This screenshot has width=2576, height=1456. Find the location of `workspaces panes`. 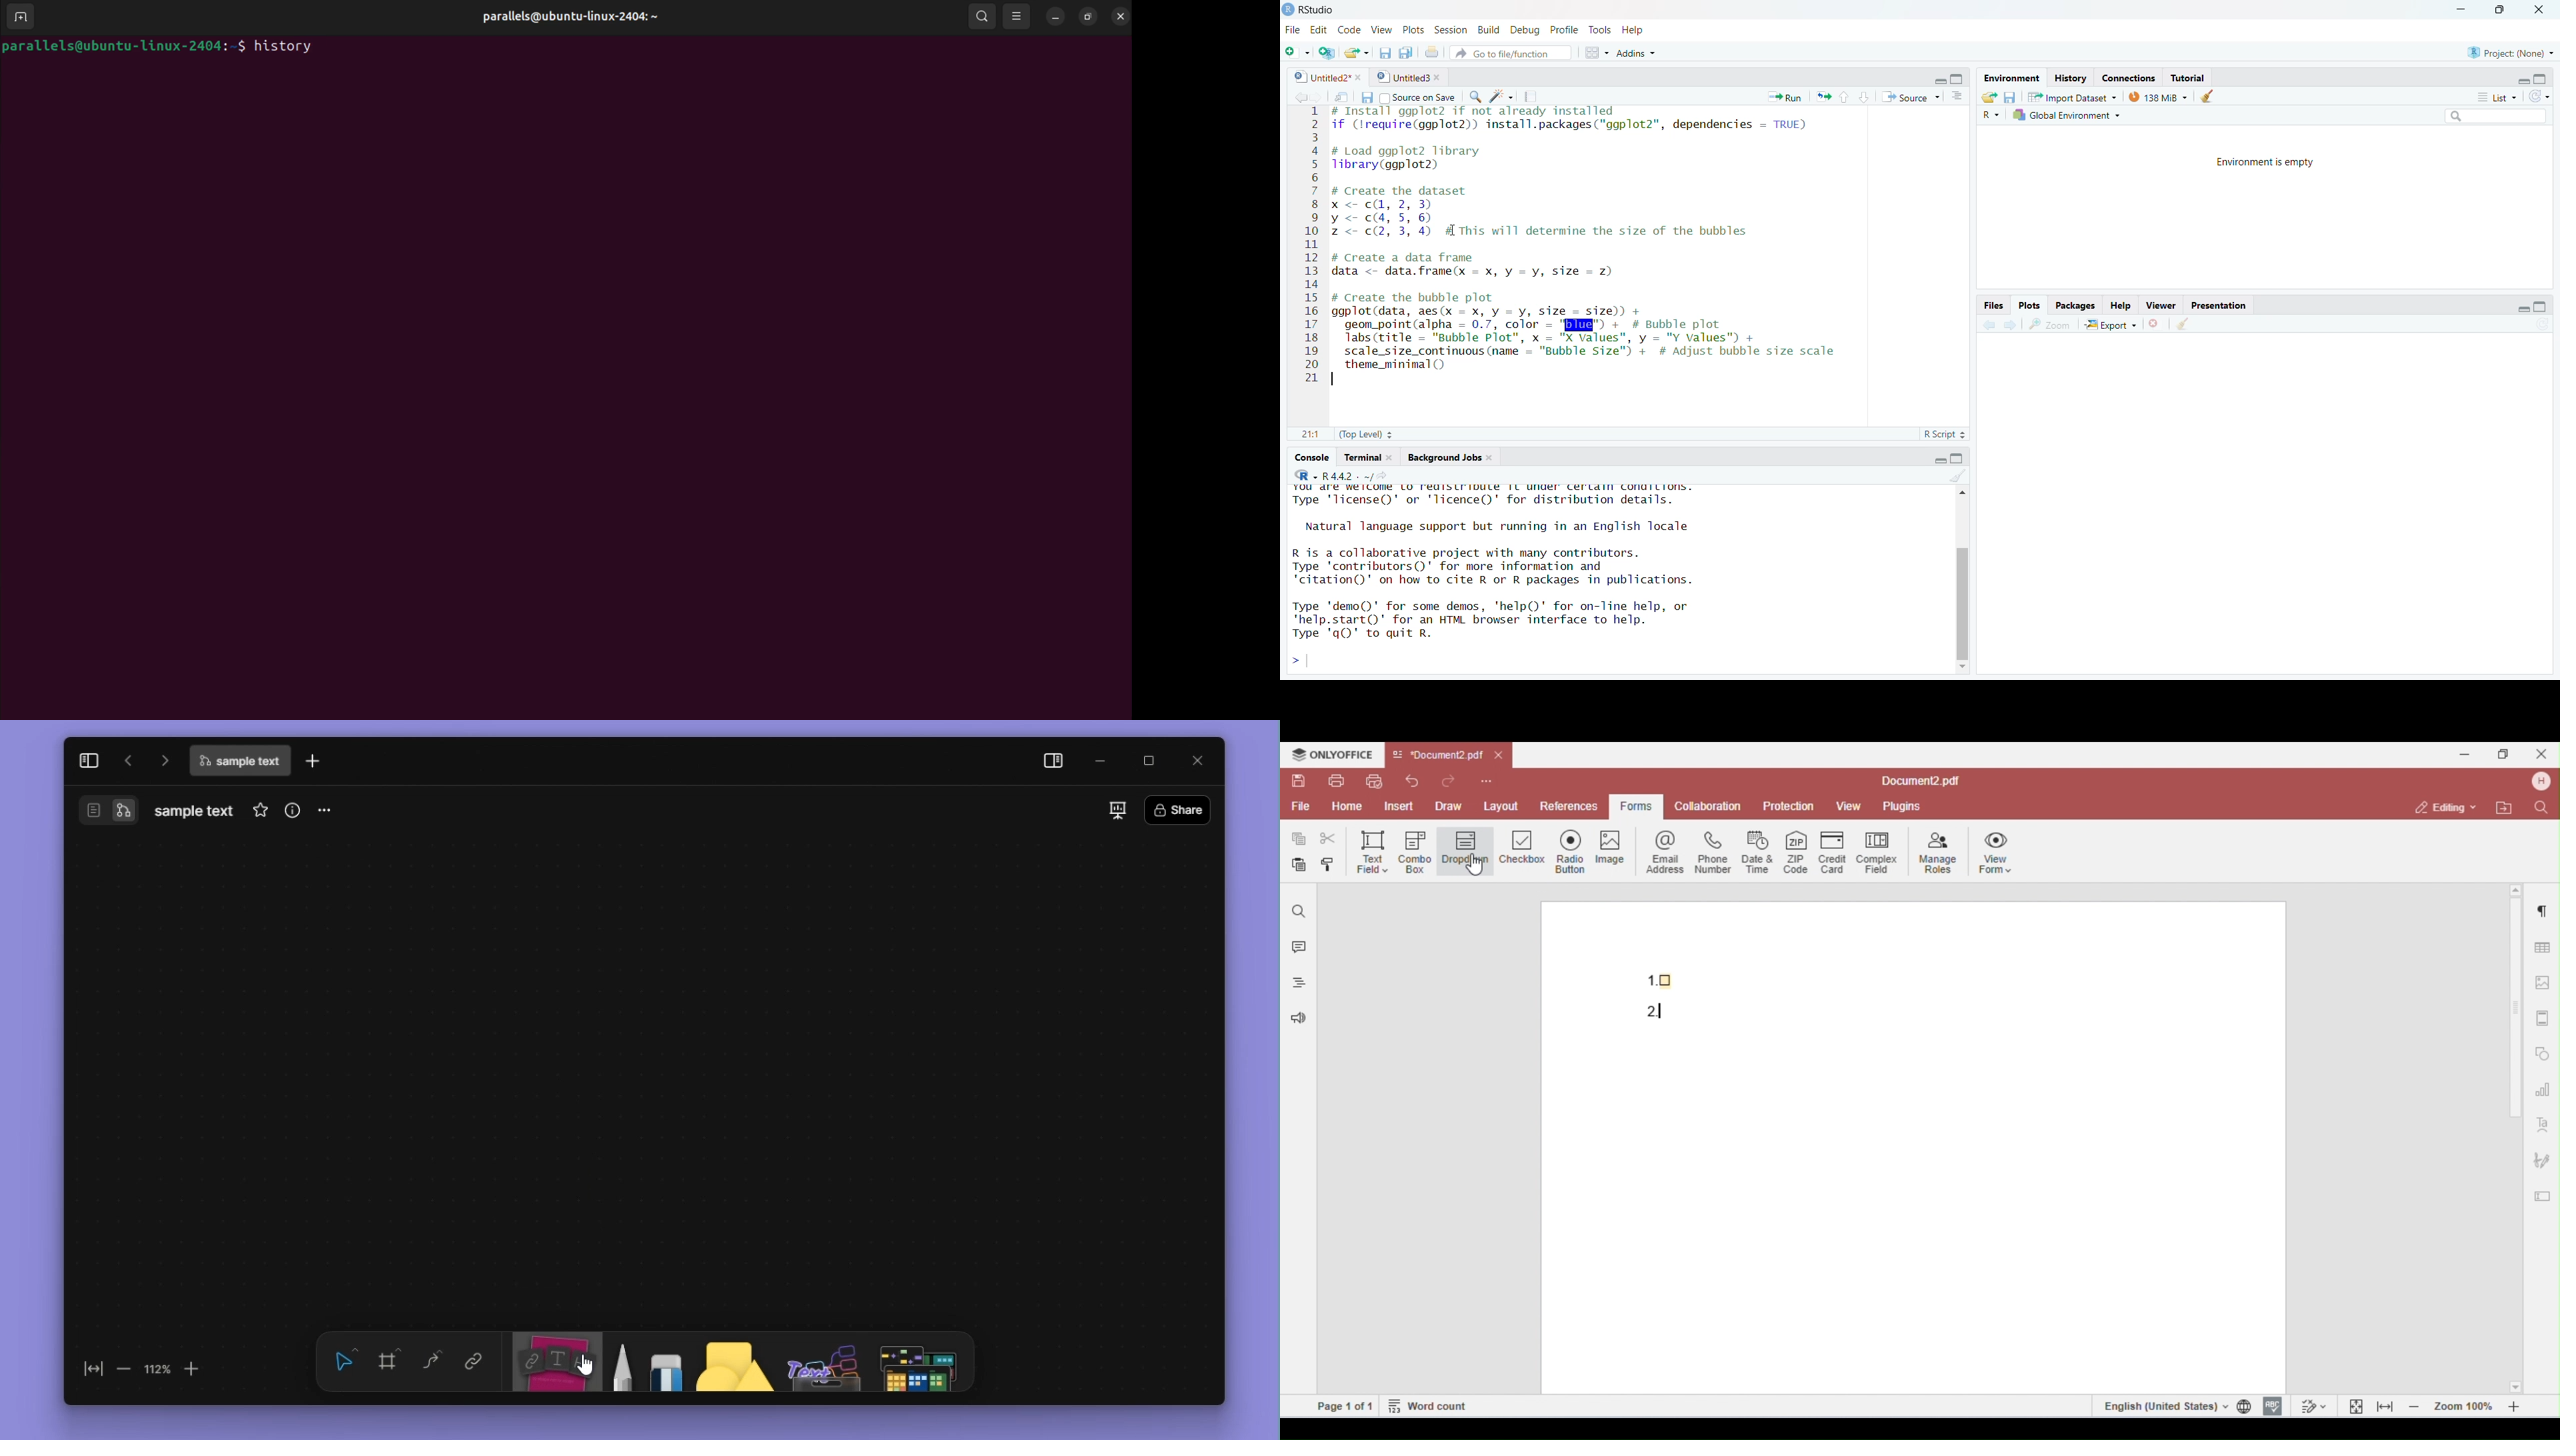

workspaces panes is located at coordinates (1593, 53).